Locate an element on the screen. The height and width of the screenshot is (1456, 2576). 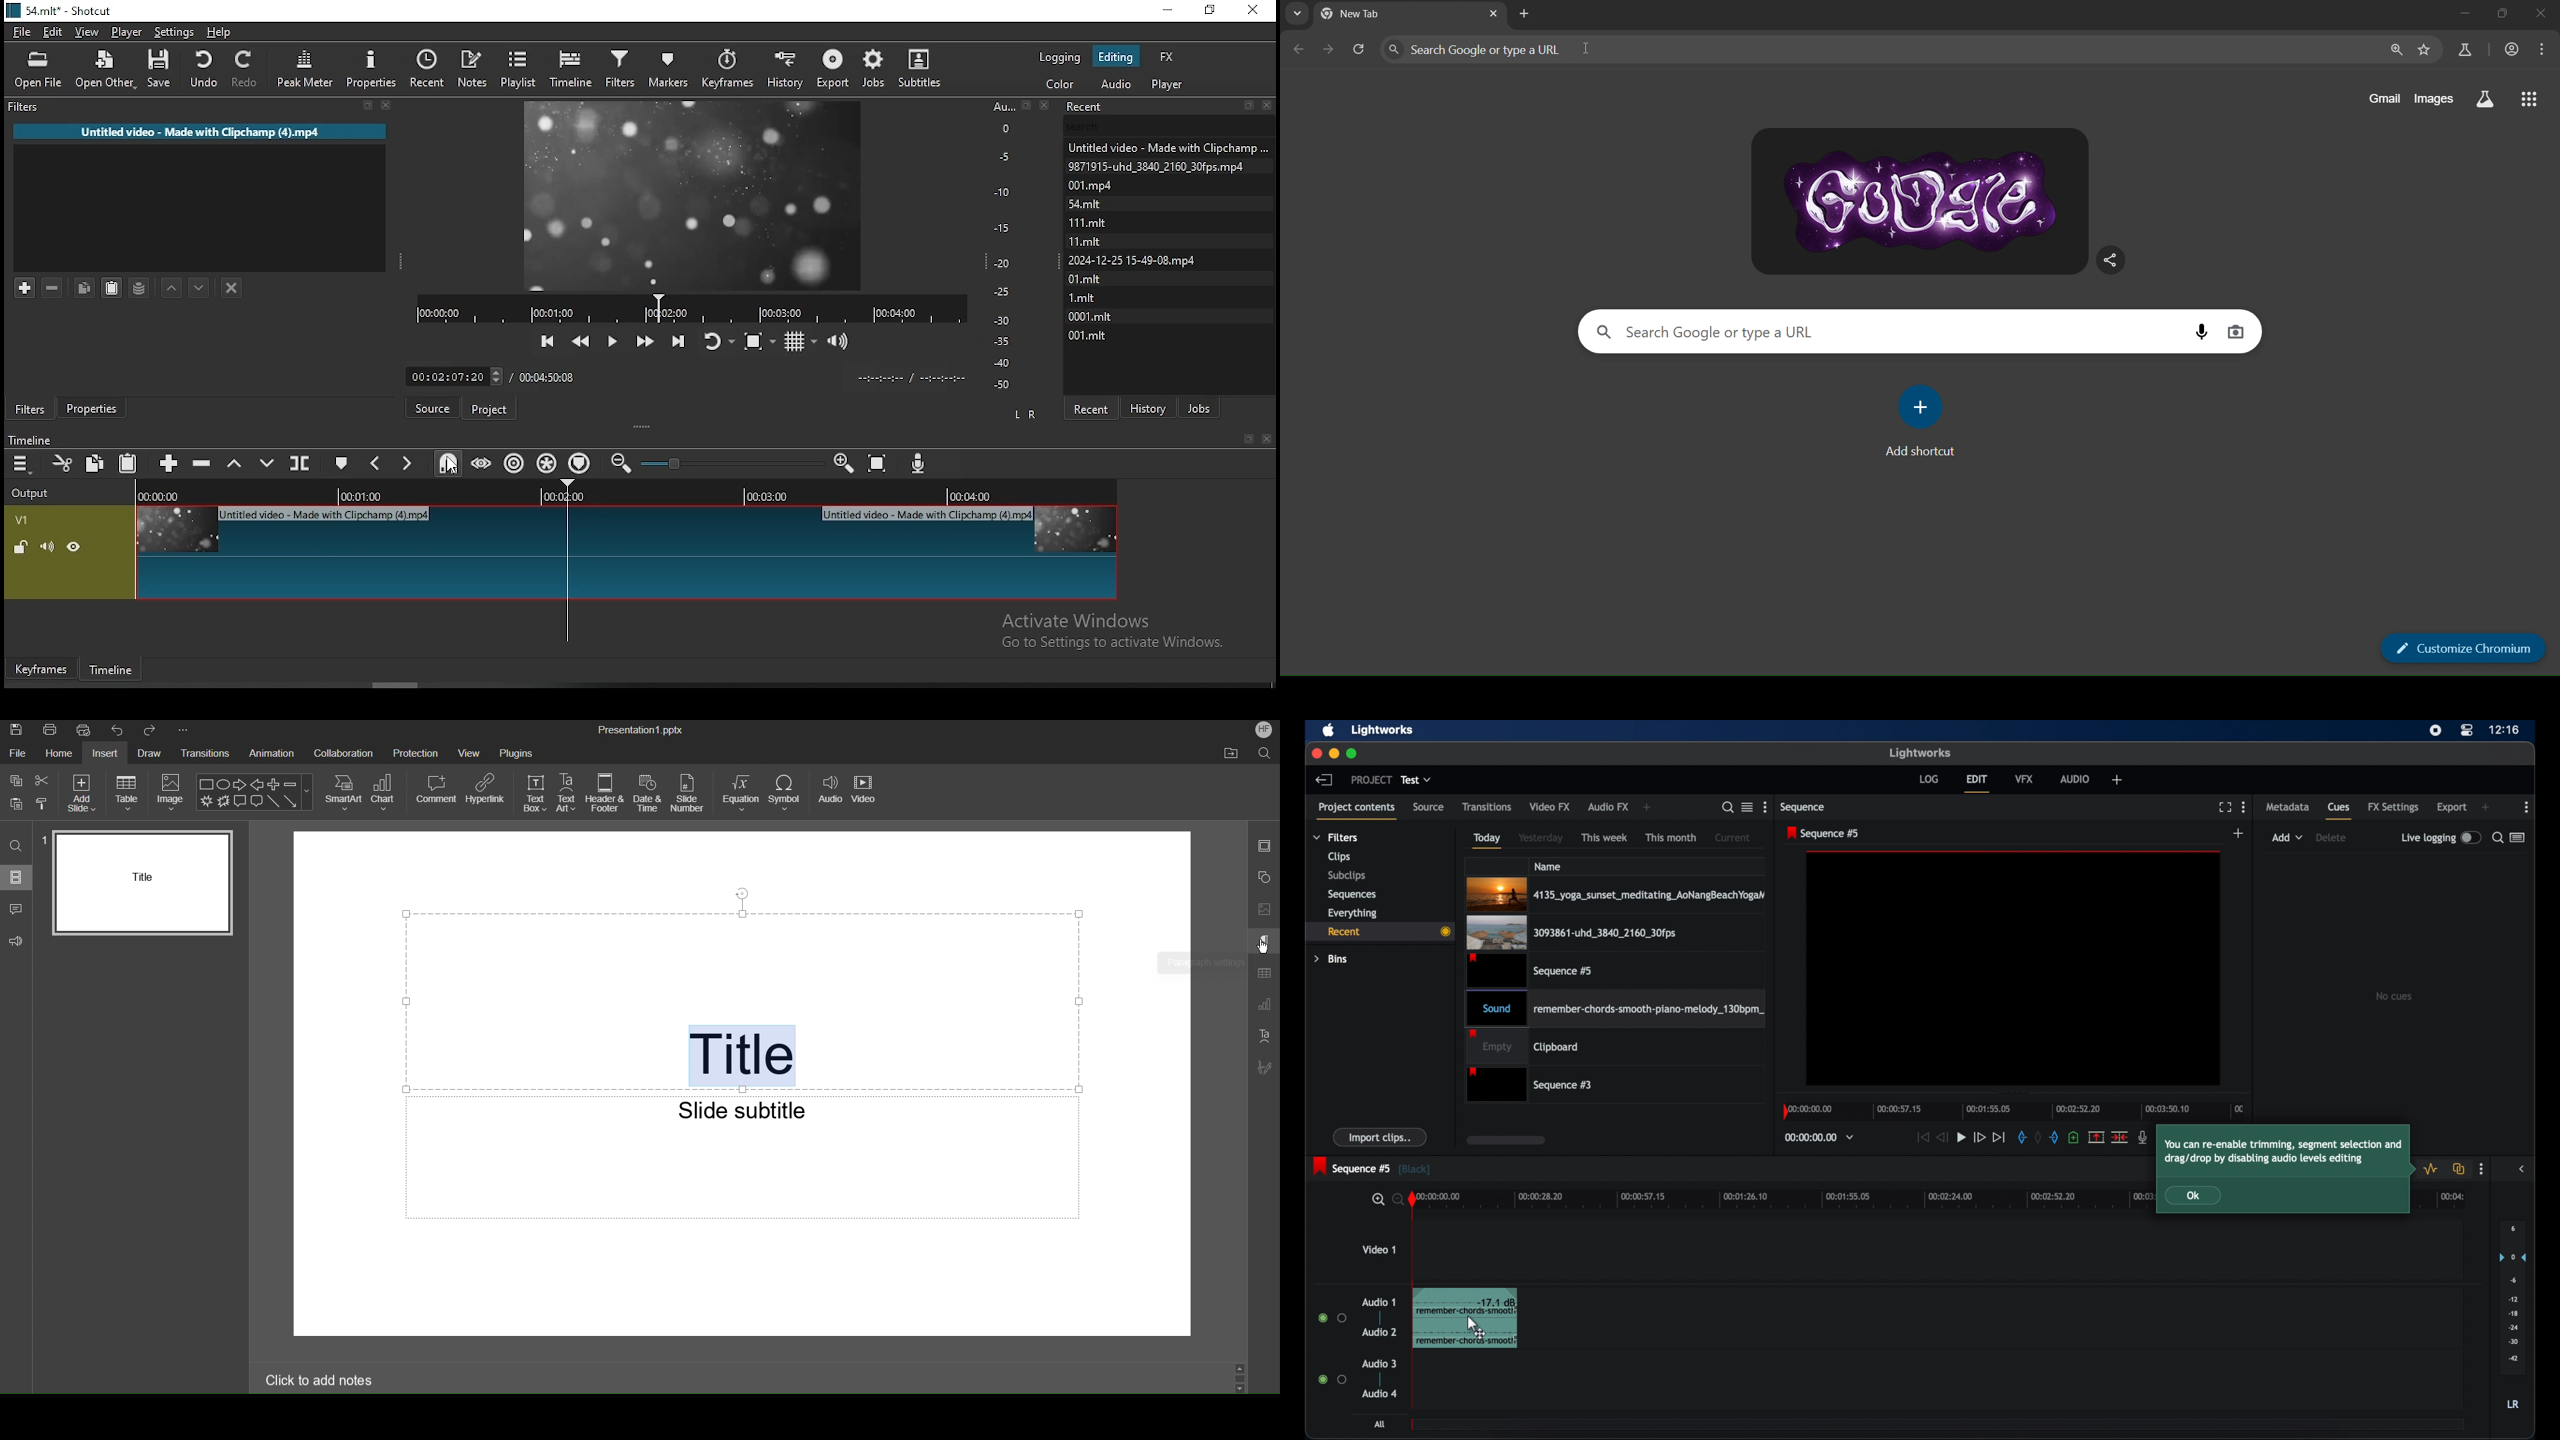
history is located at coordinates (1151, 407).